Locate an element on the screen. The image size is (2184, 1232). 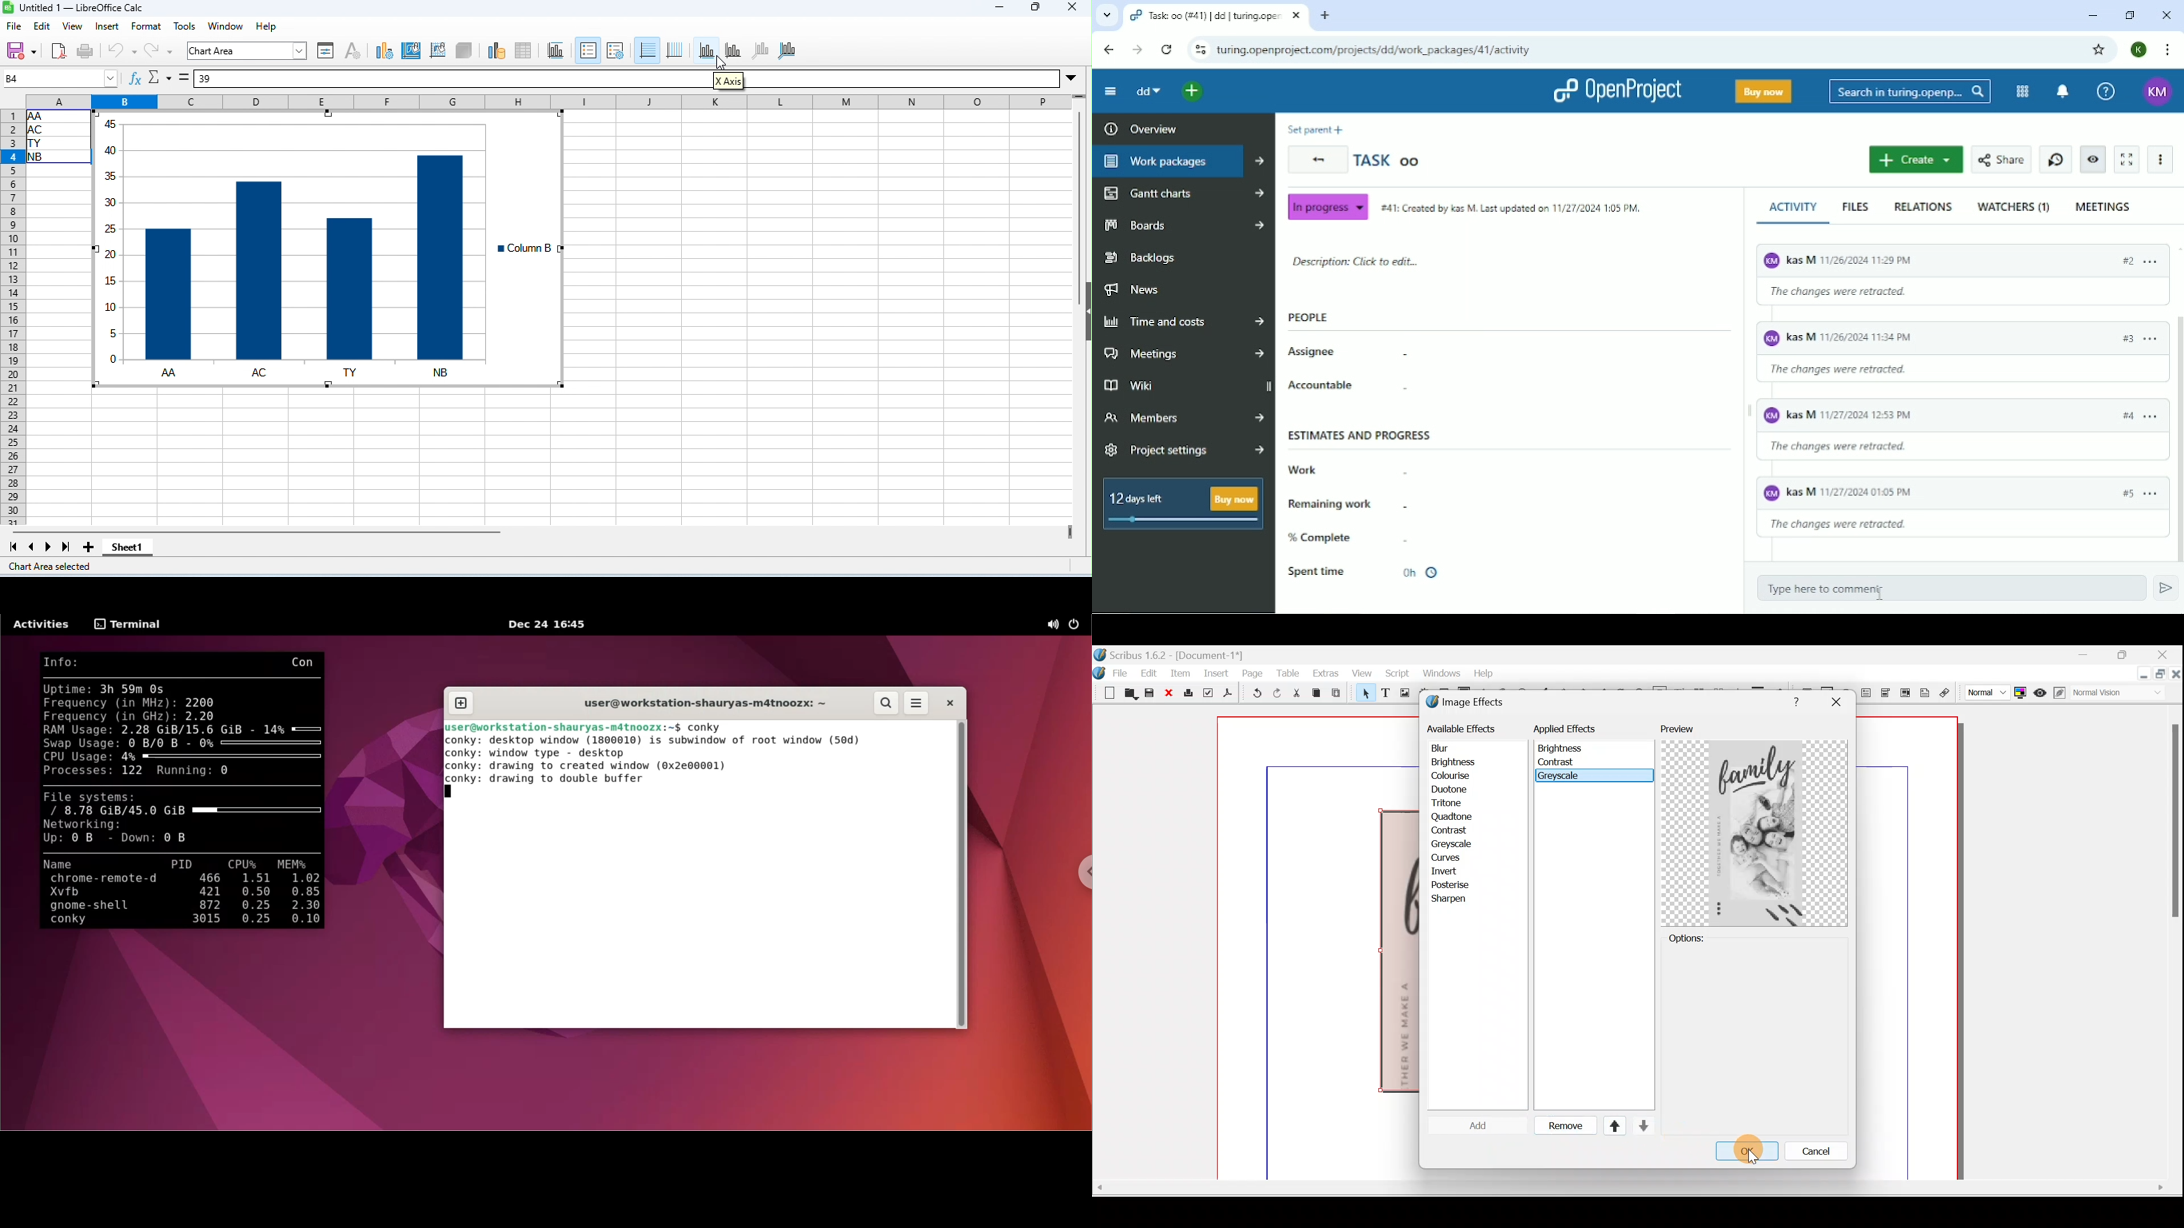
first sheet is located at coordinates (15, 547).